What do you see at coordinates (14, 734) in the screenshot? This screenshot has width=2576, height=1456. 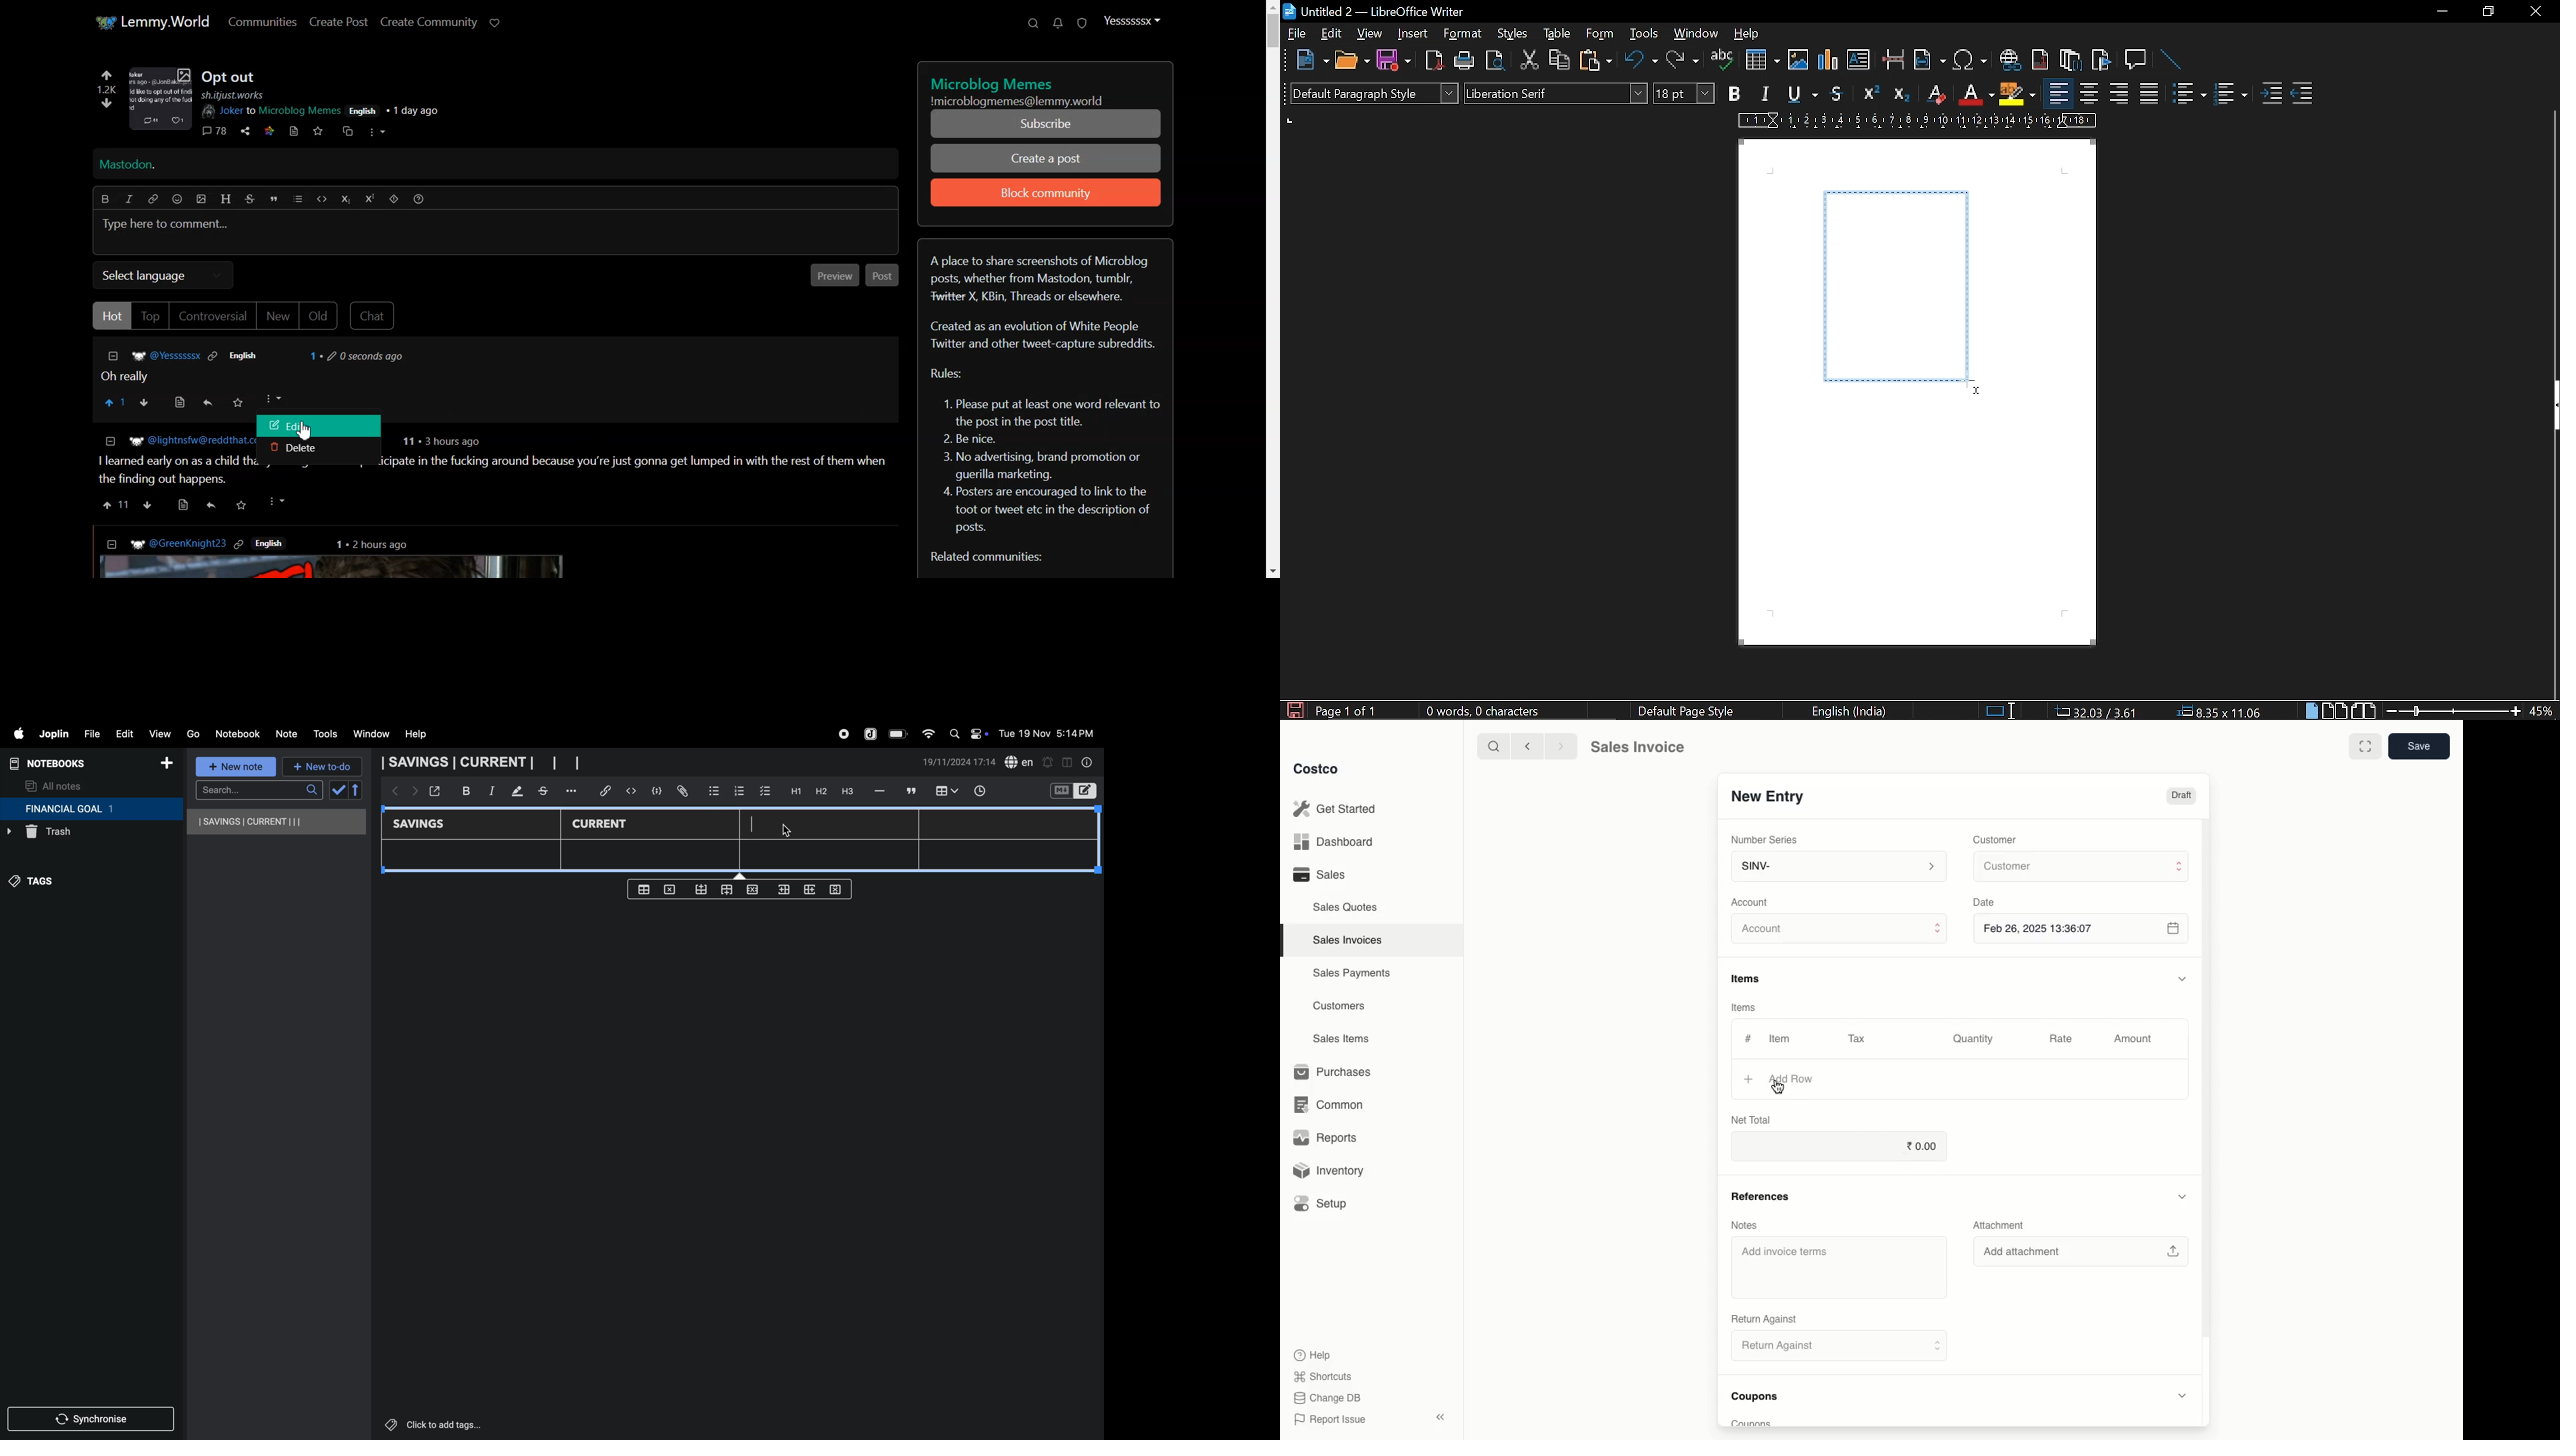 I see `apple menu` at bounding box center [14, 734].